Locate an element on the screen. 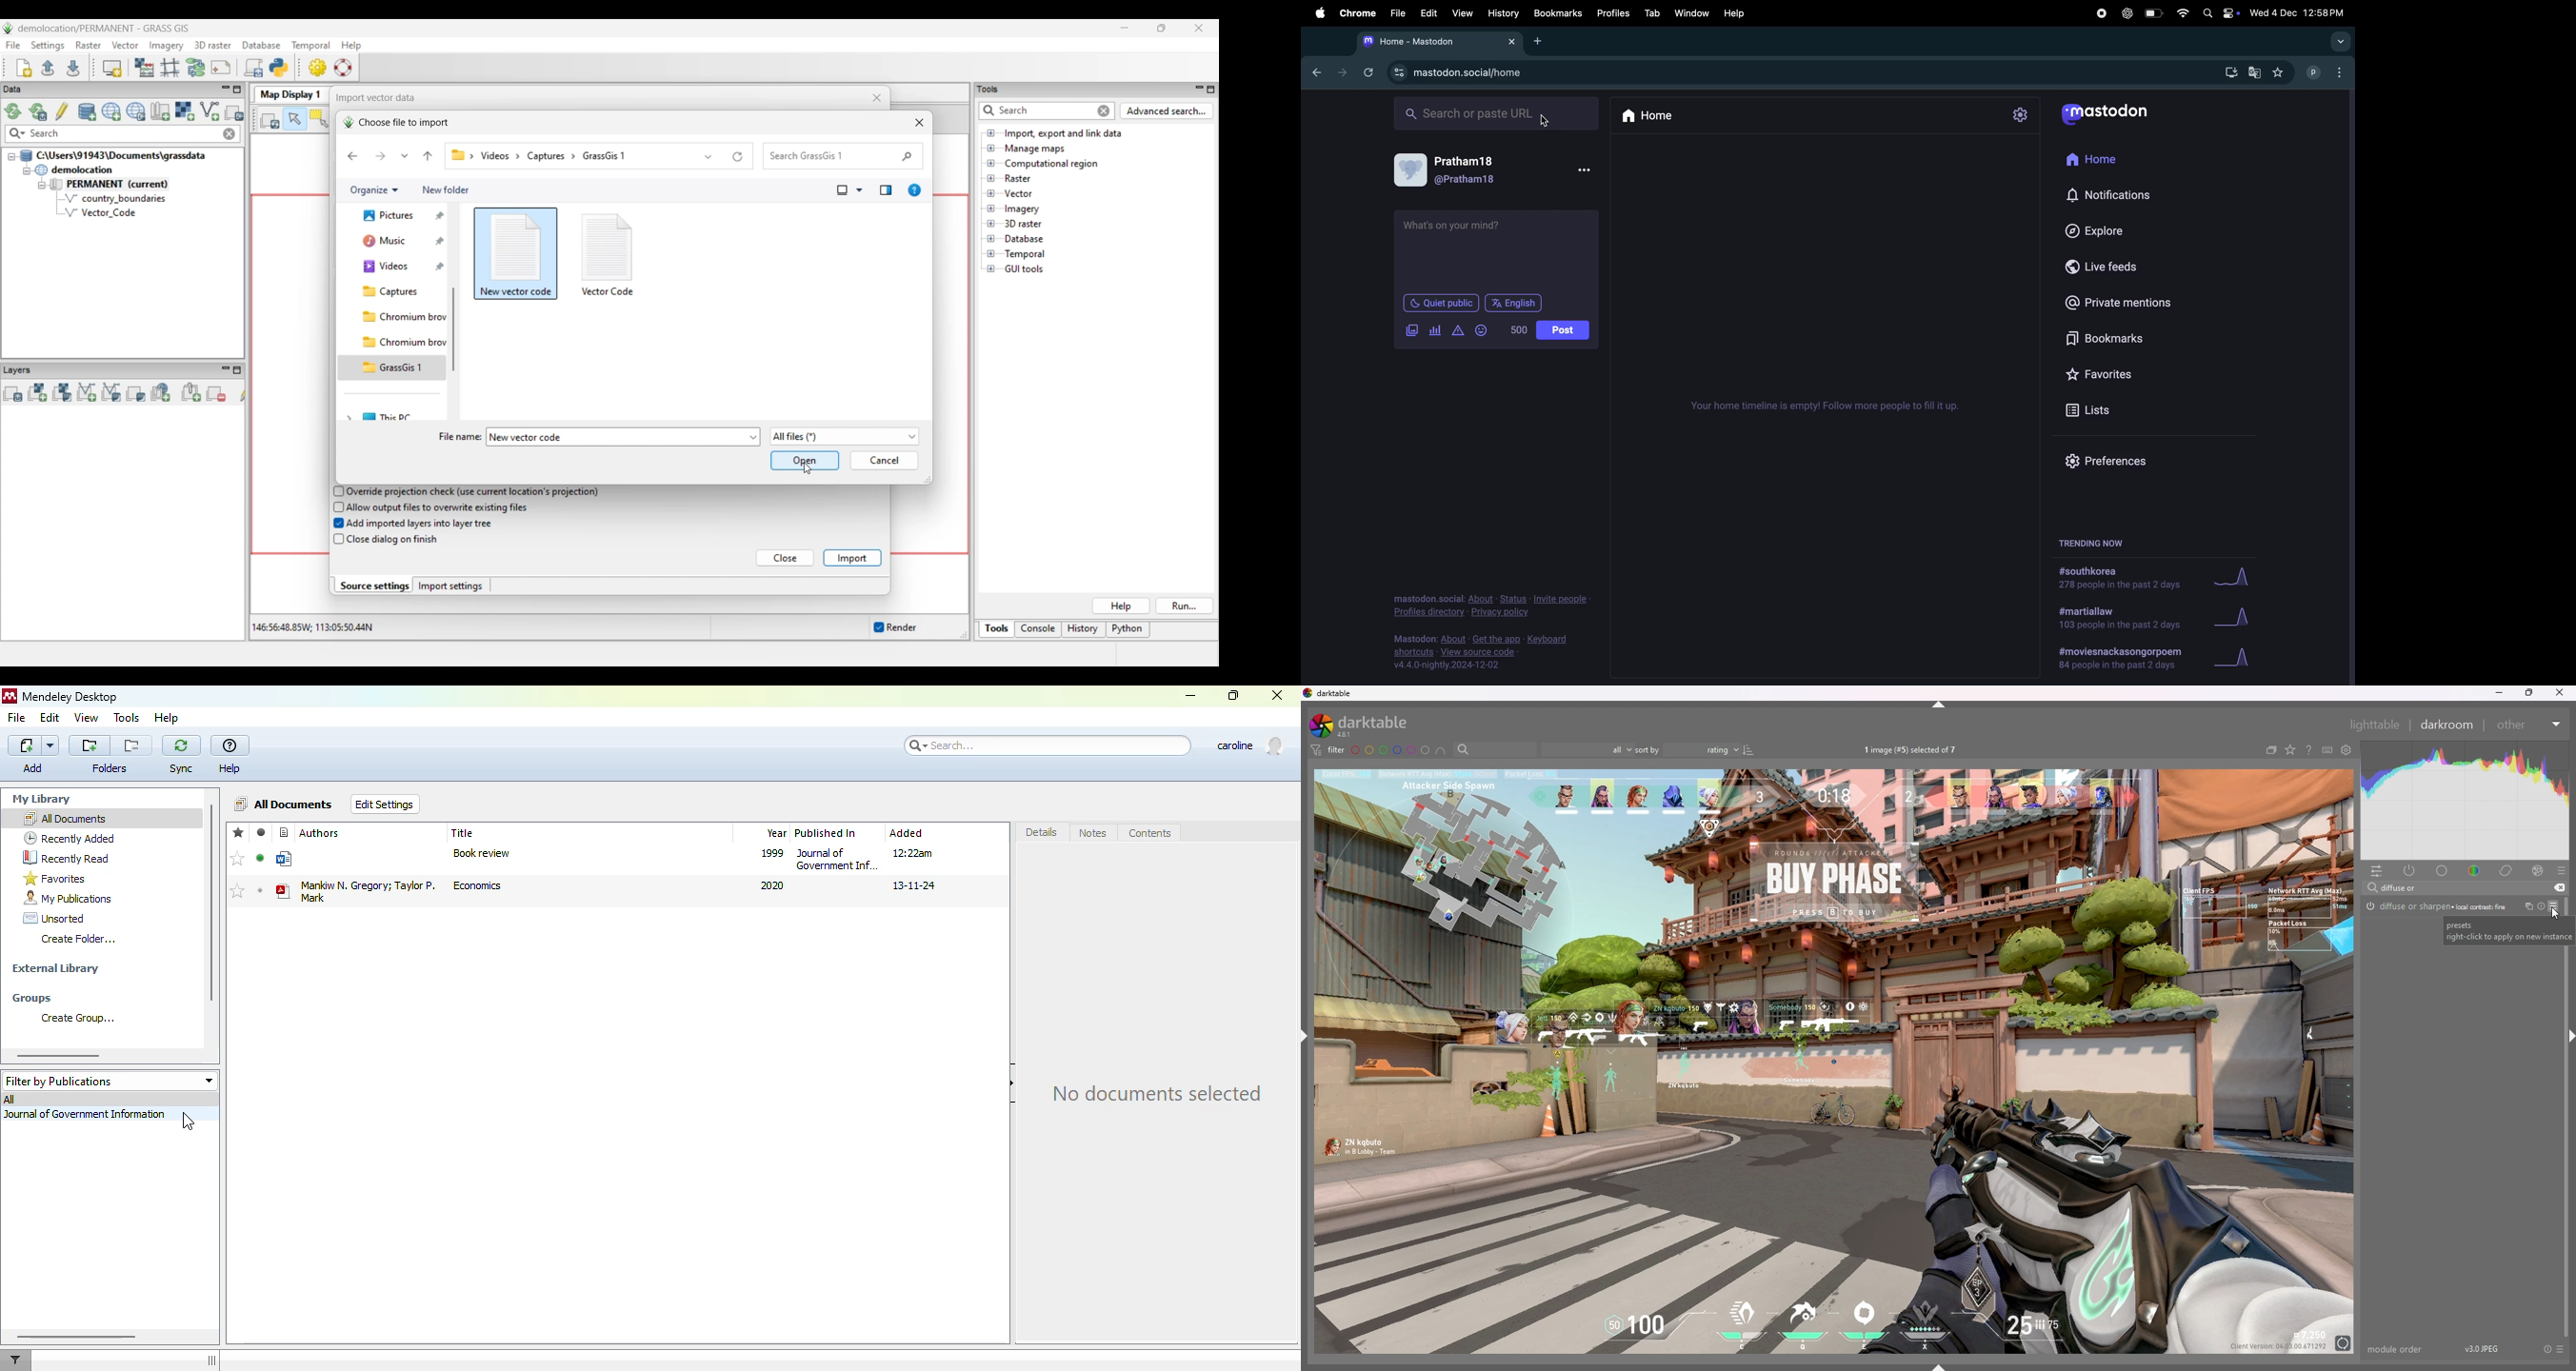 Image resolution: width=2576 pixels, height=1372 pixels. Tab is located at coordinates (1652, 12).